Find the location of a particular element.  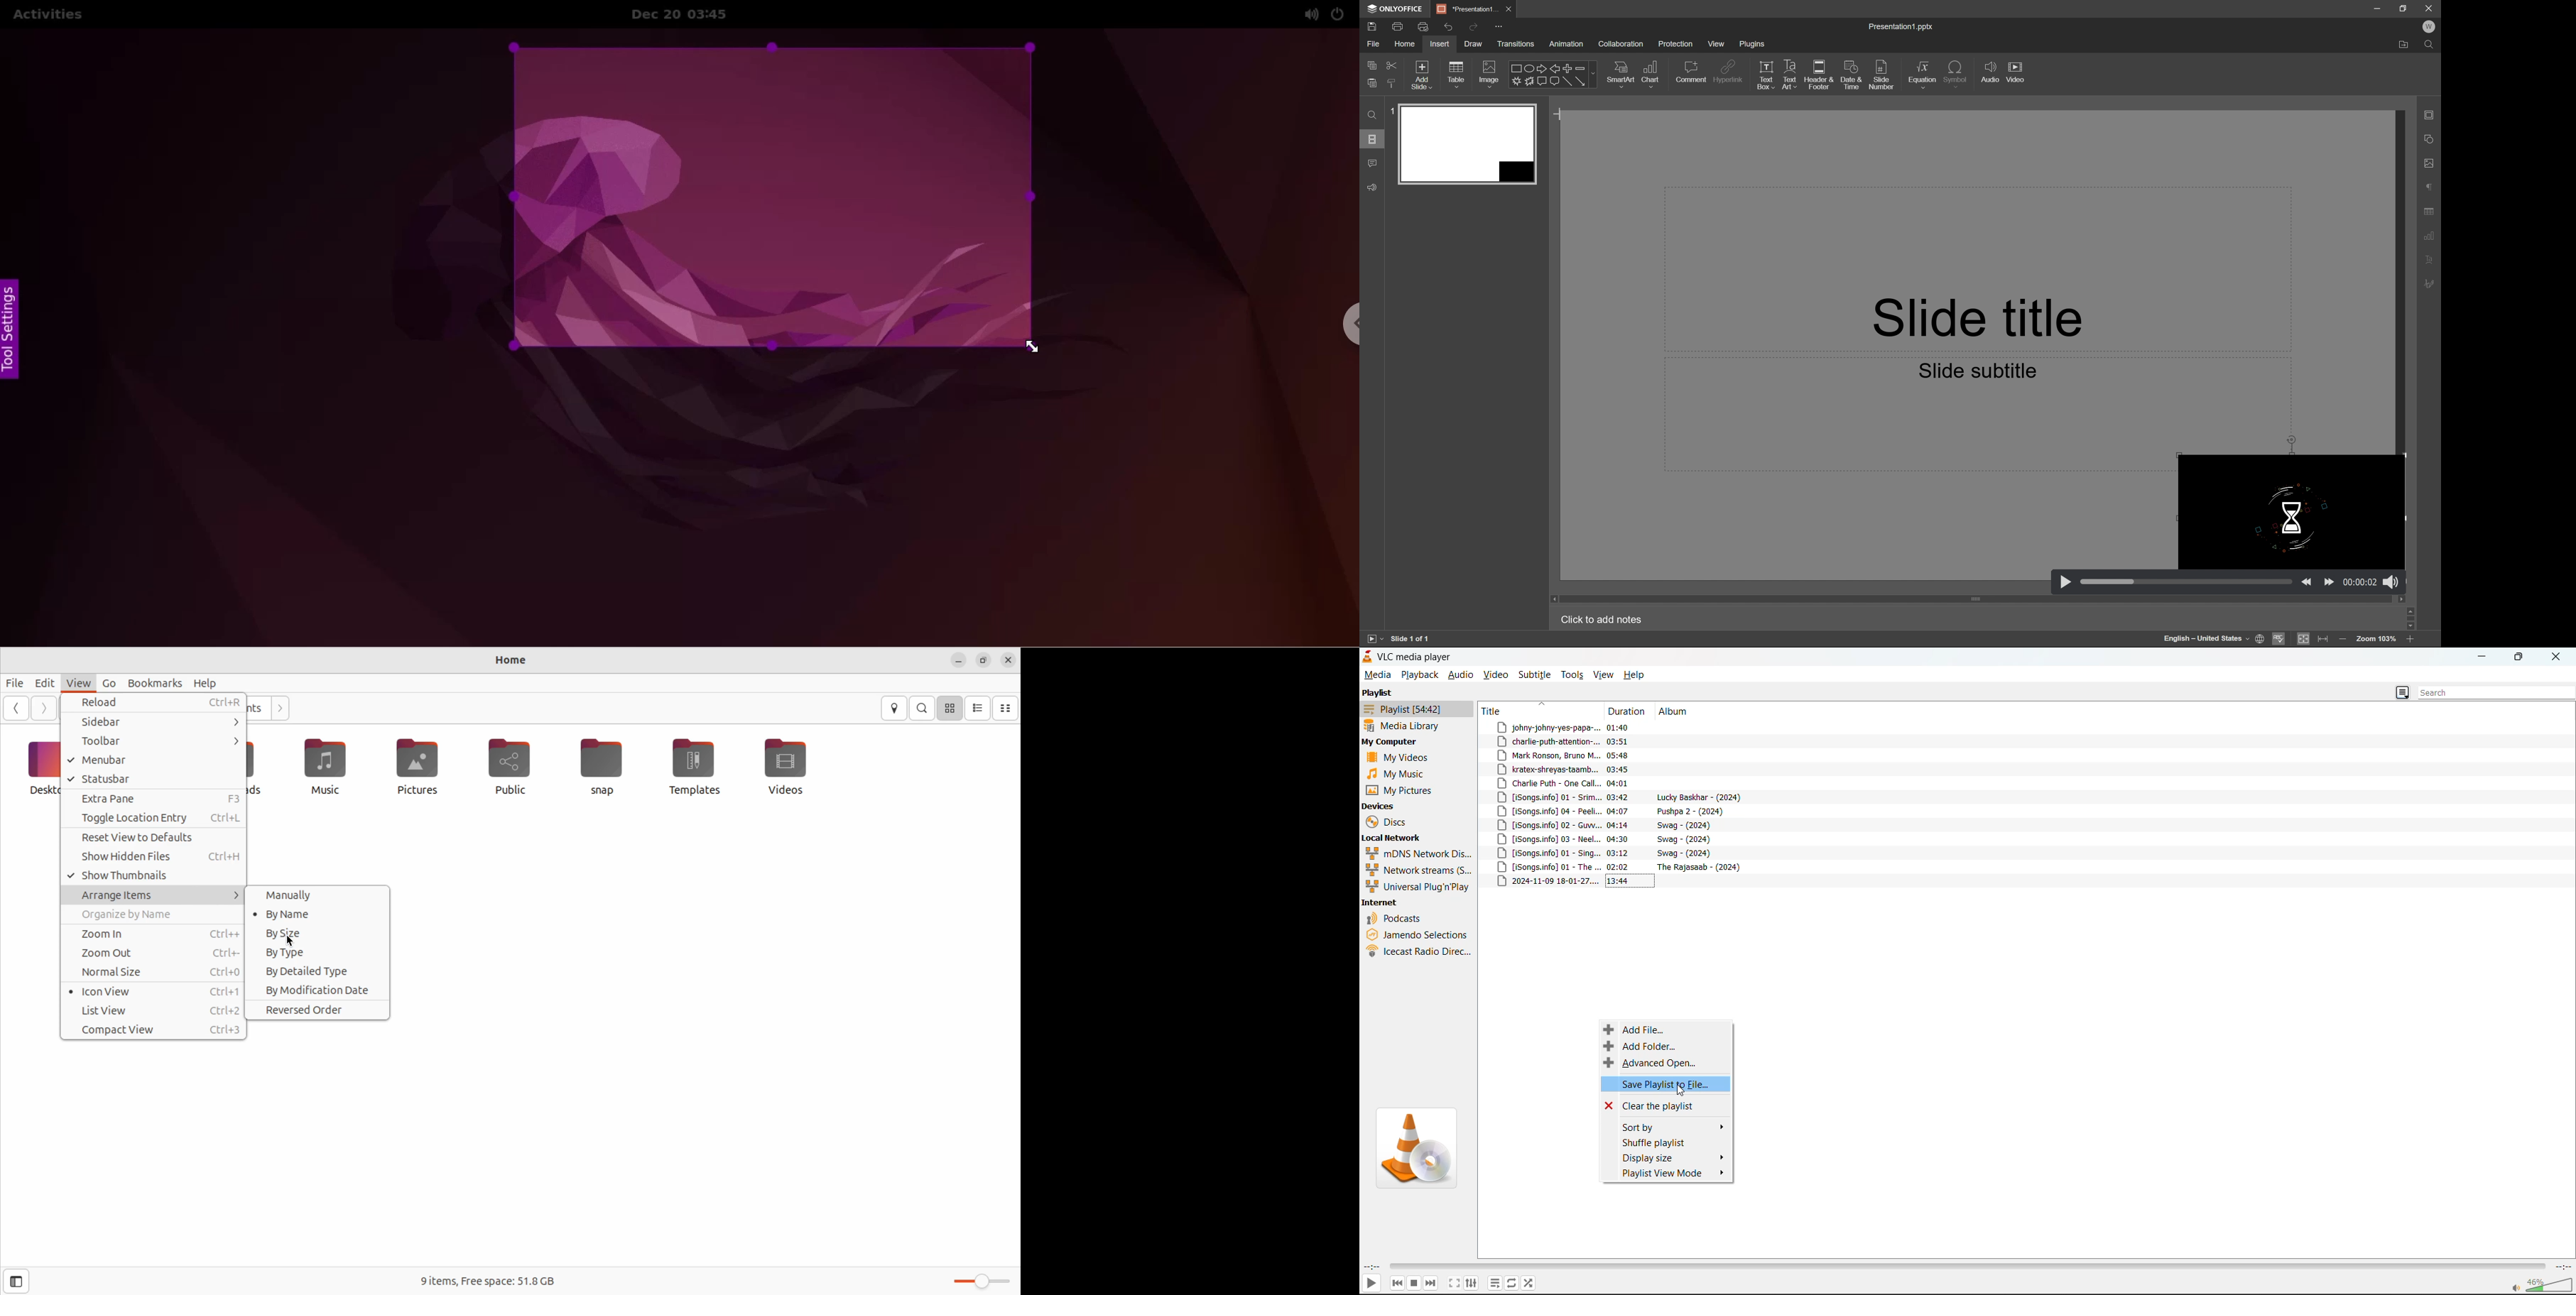

media library is located at coordinates (1404, 725).